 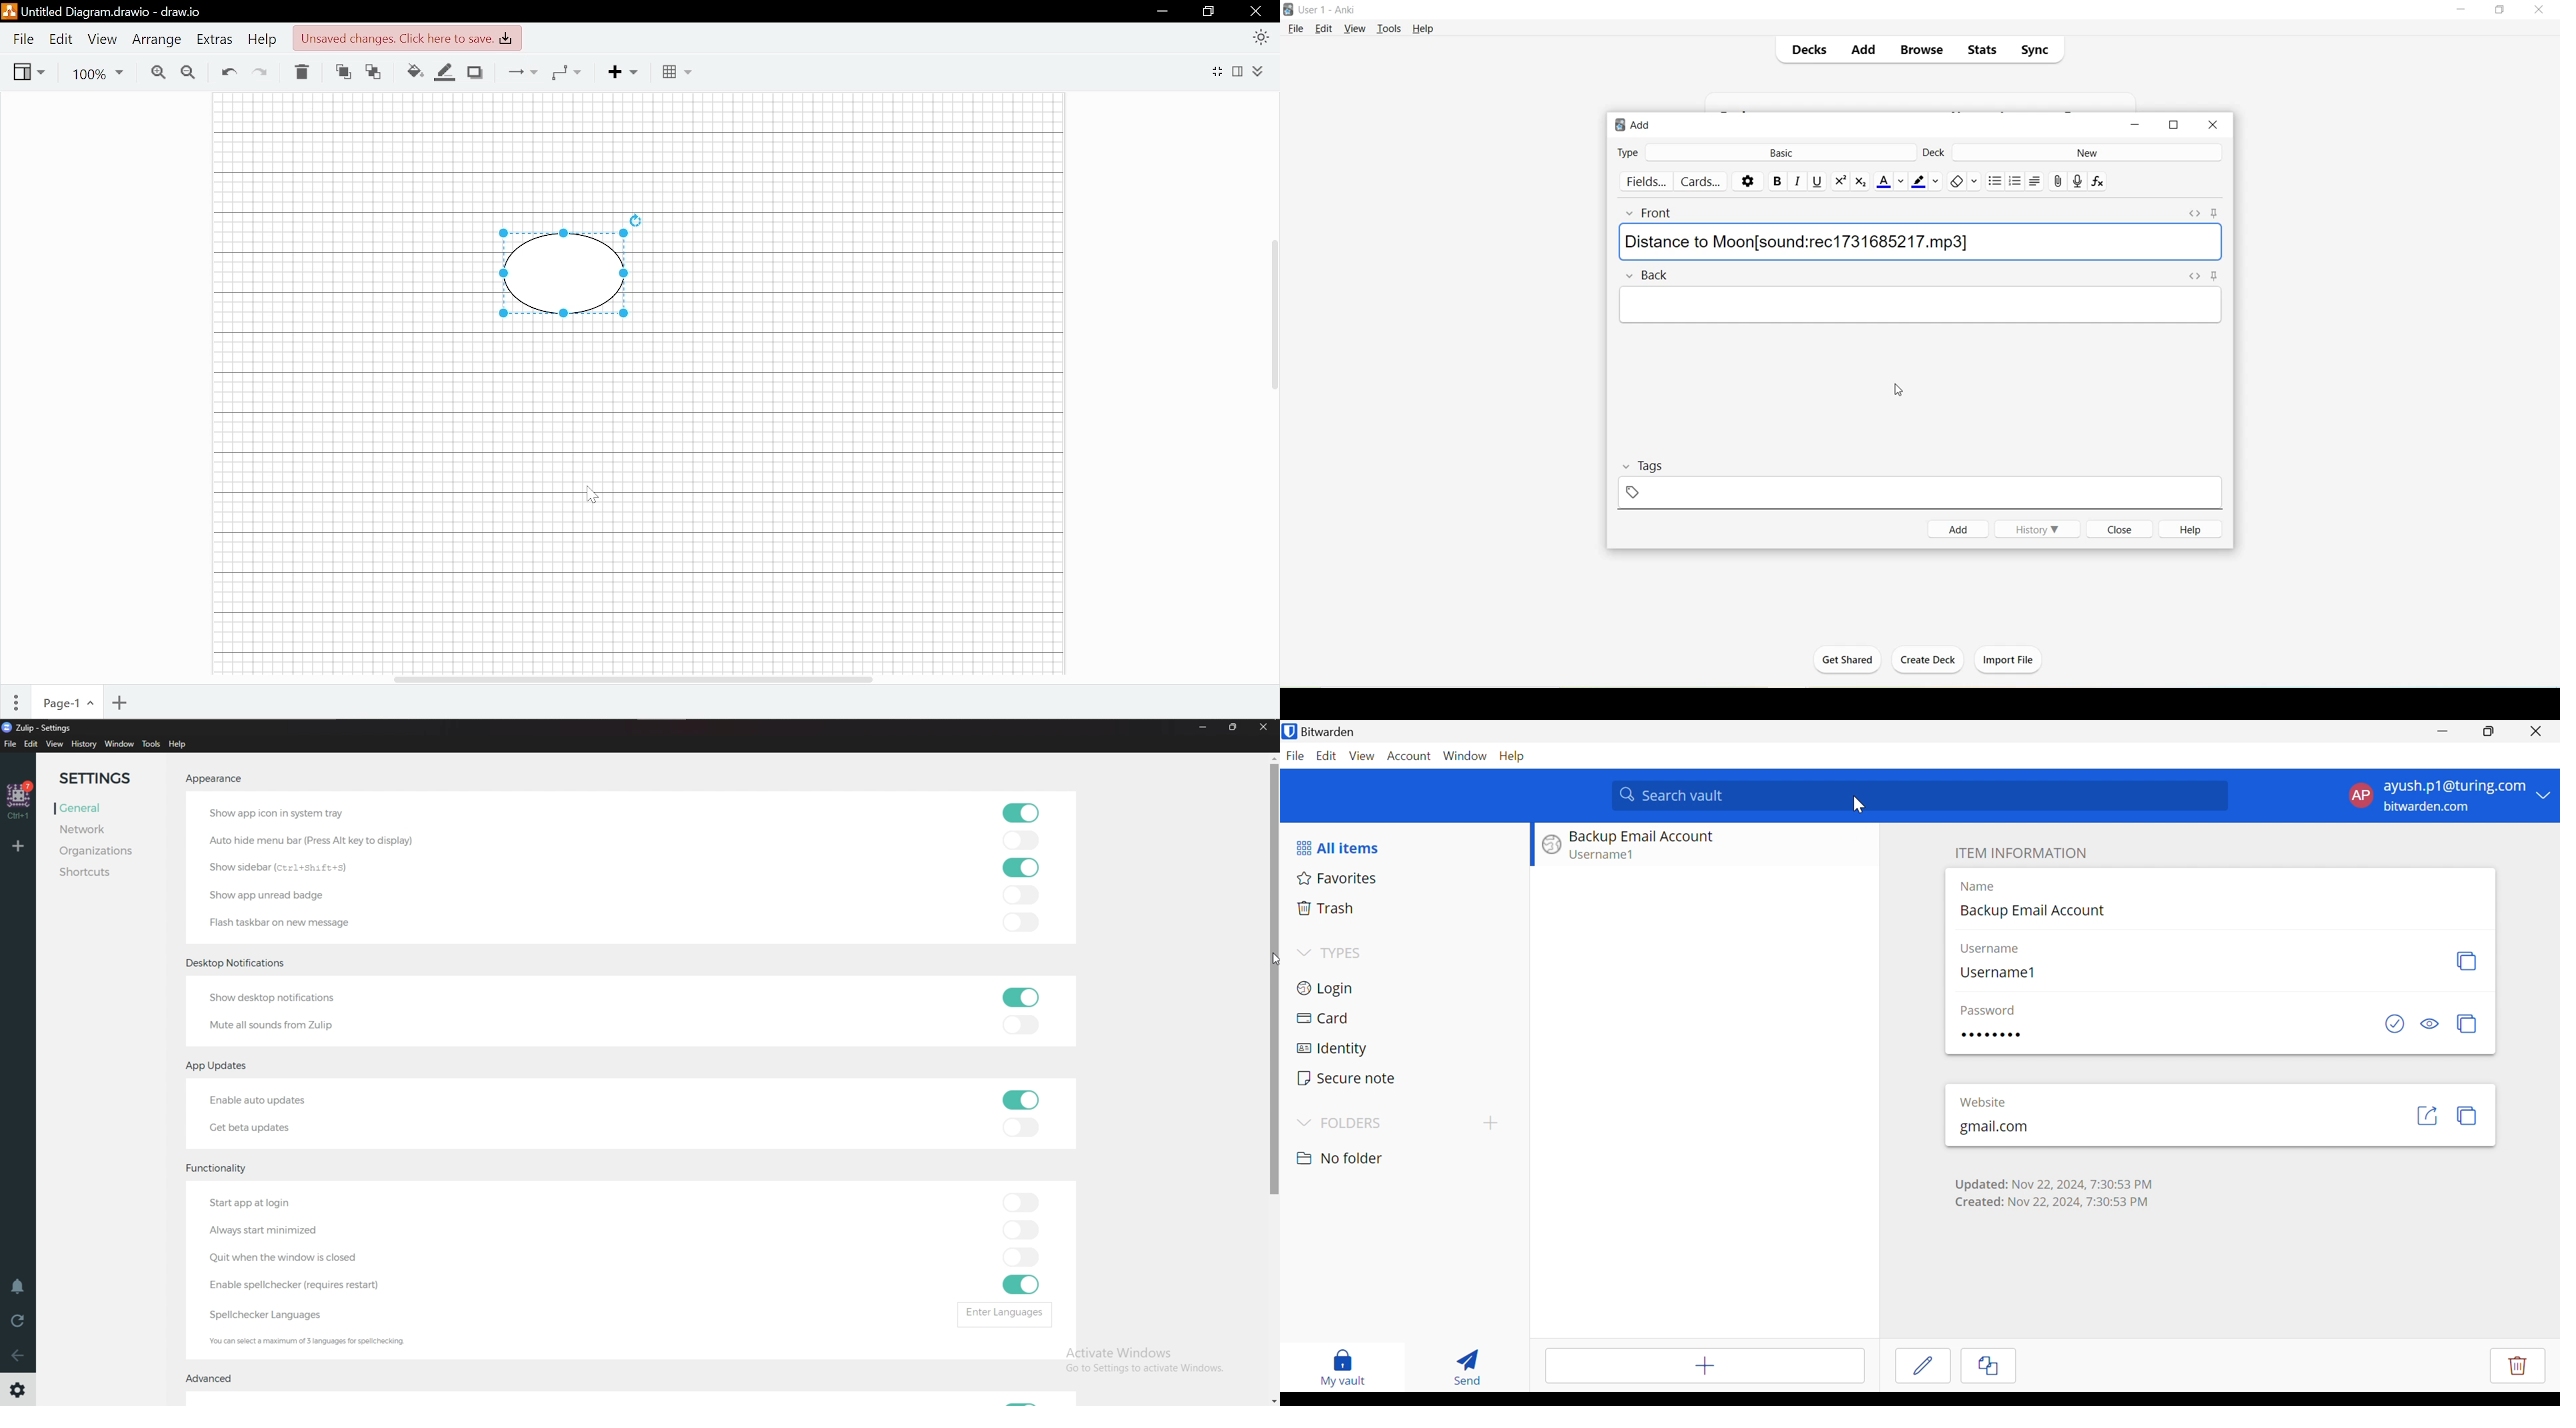 What do you see at coordinates (102, 12) in the screenshot?
I see `Current window` at bounding box center [102, 12].